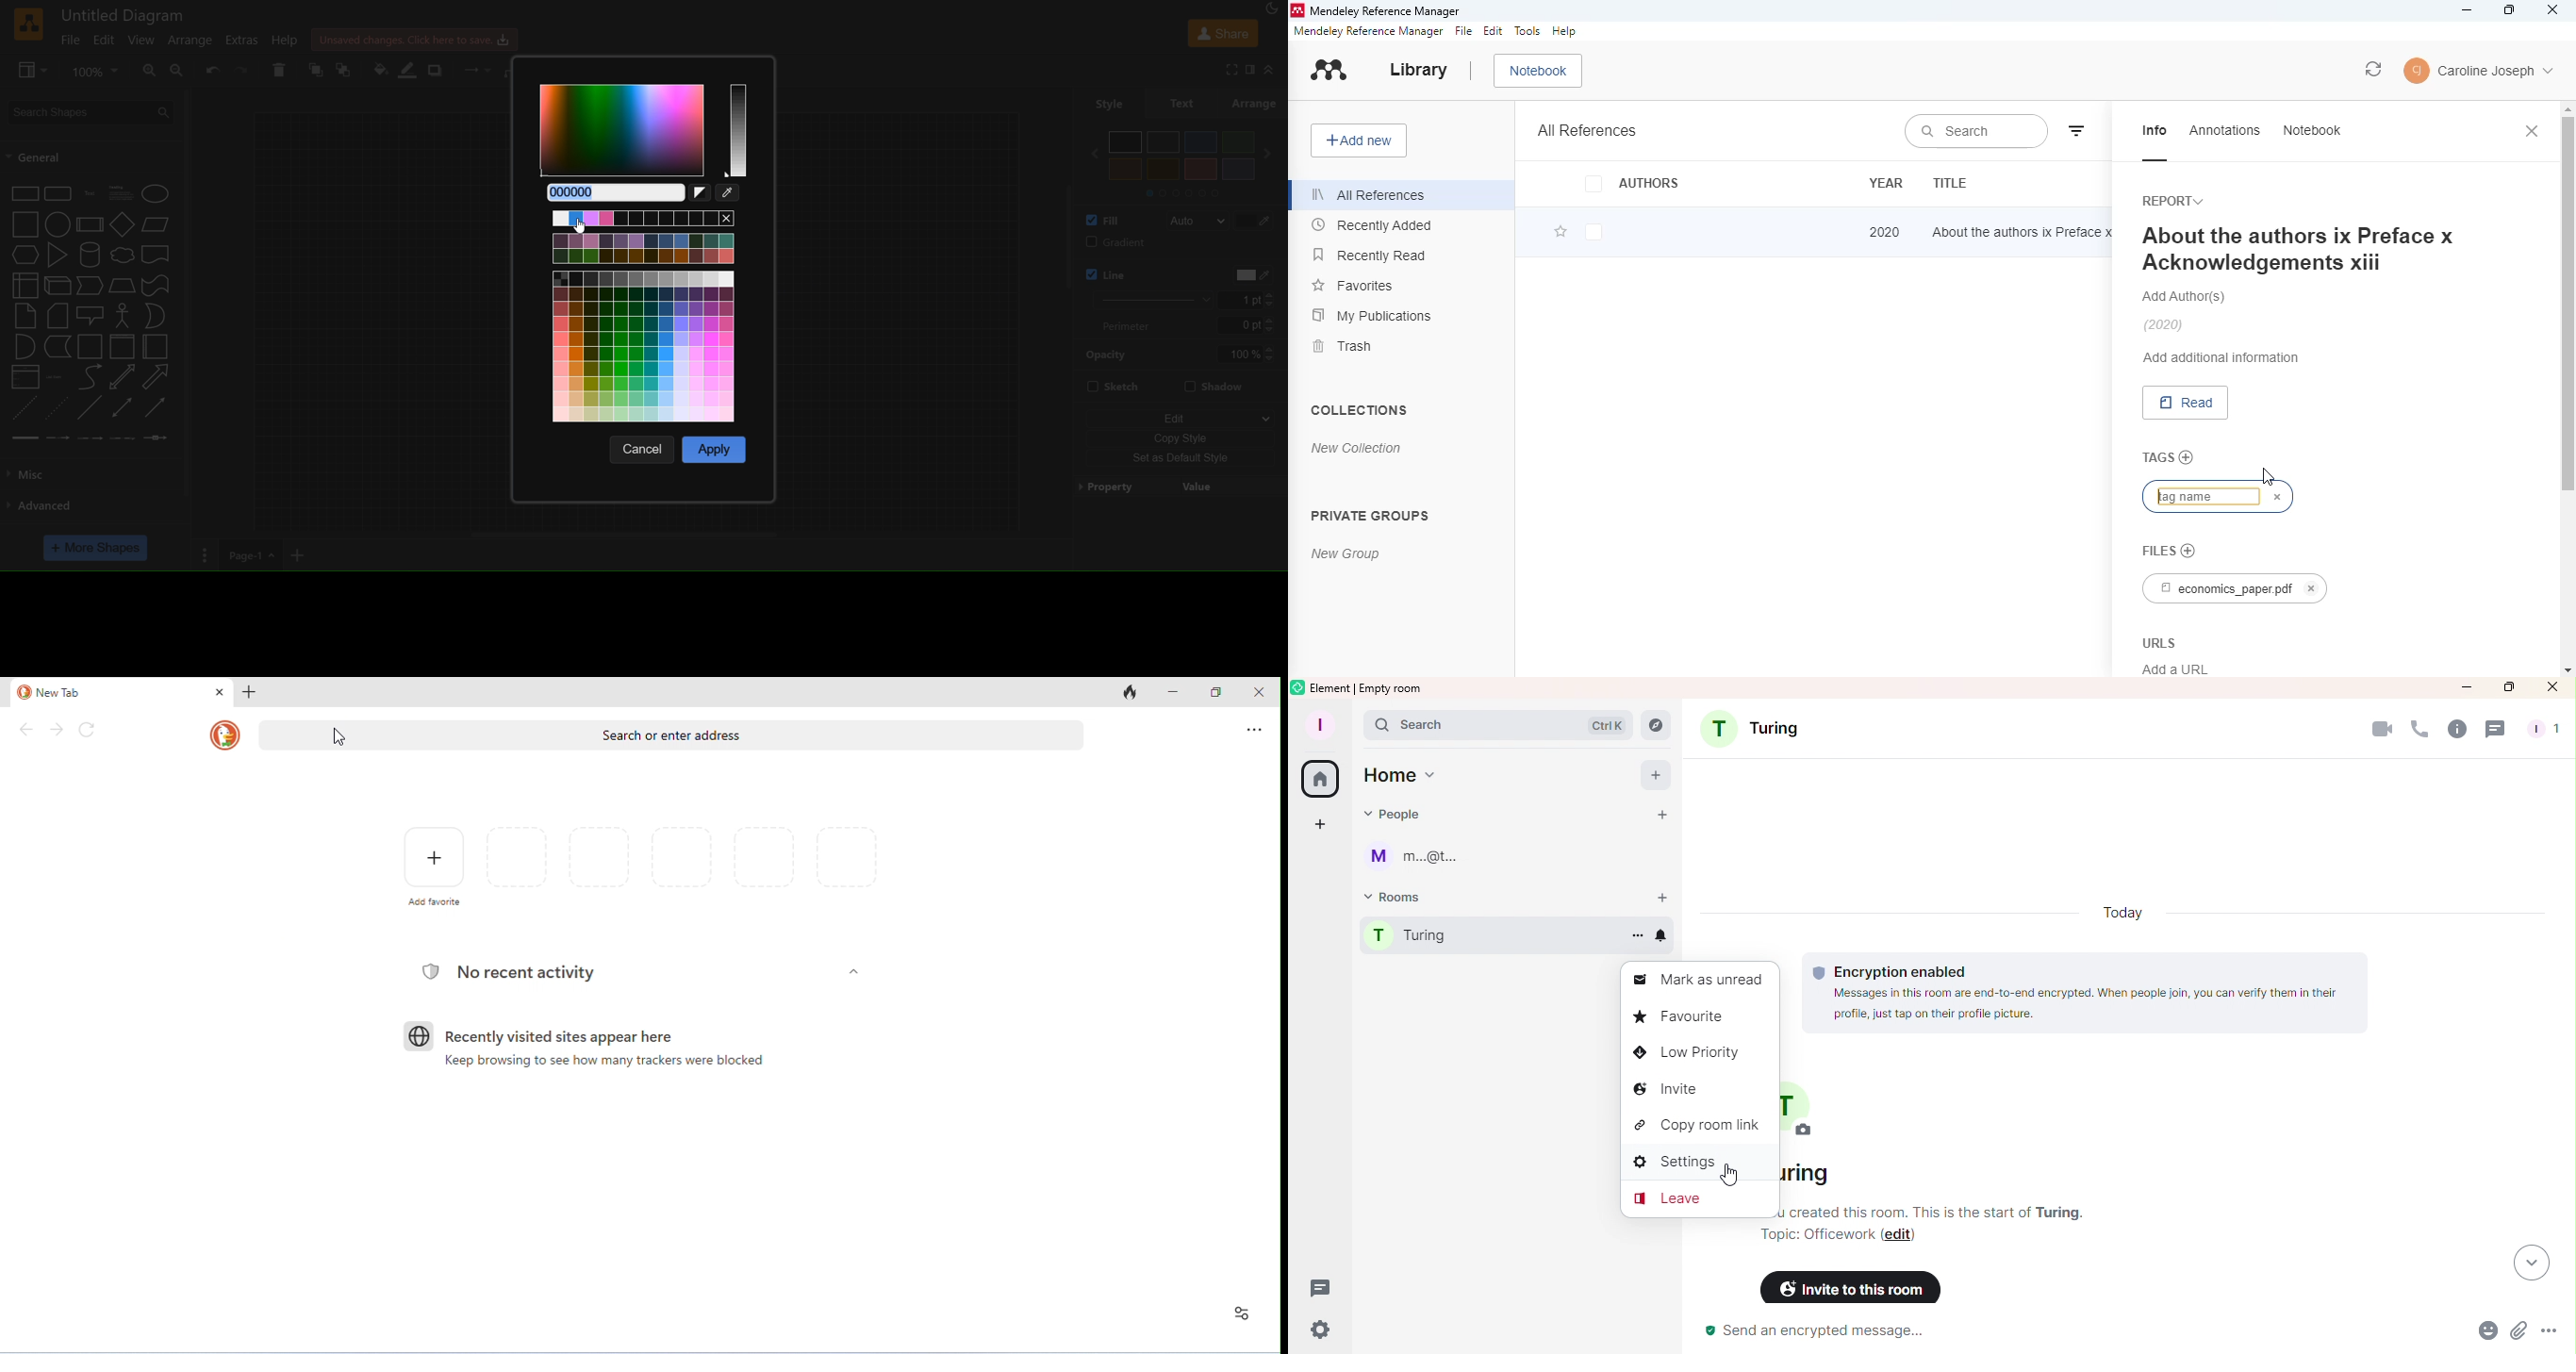 The height and width of the screenshot is (1372, 2576). Describe the element at coordinates (56, 377) in the screenshot. I see `list item` at that location.